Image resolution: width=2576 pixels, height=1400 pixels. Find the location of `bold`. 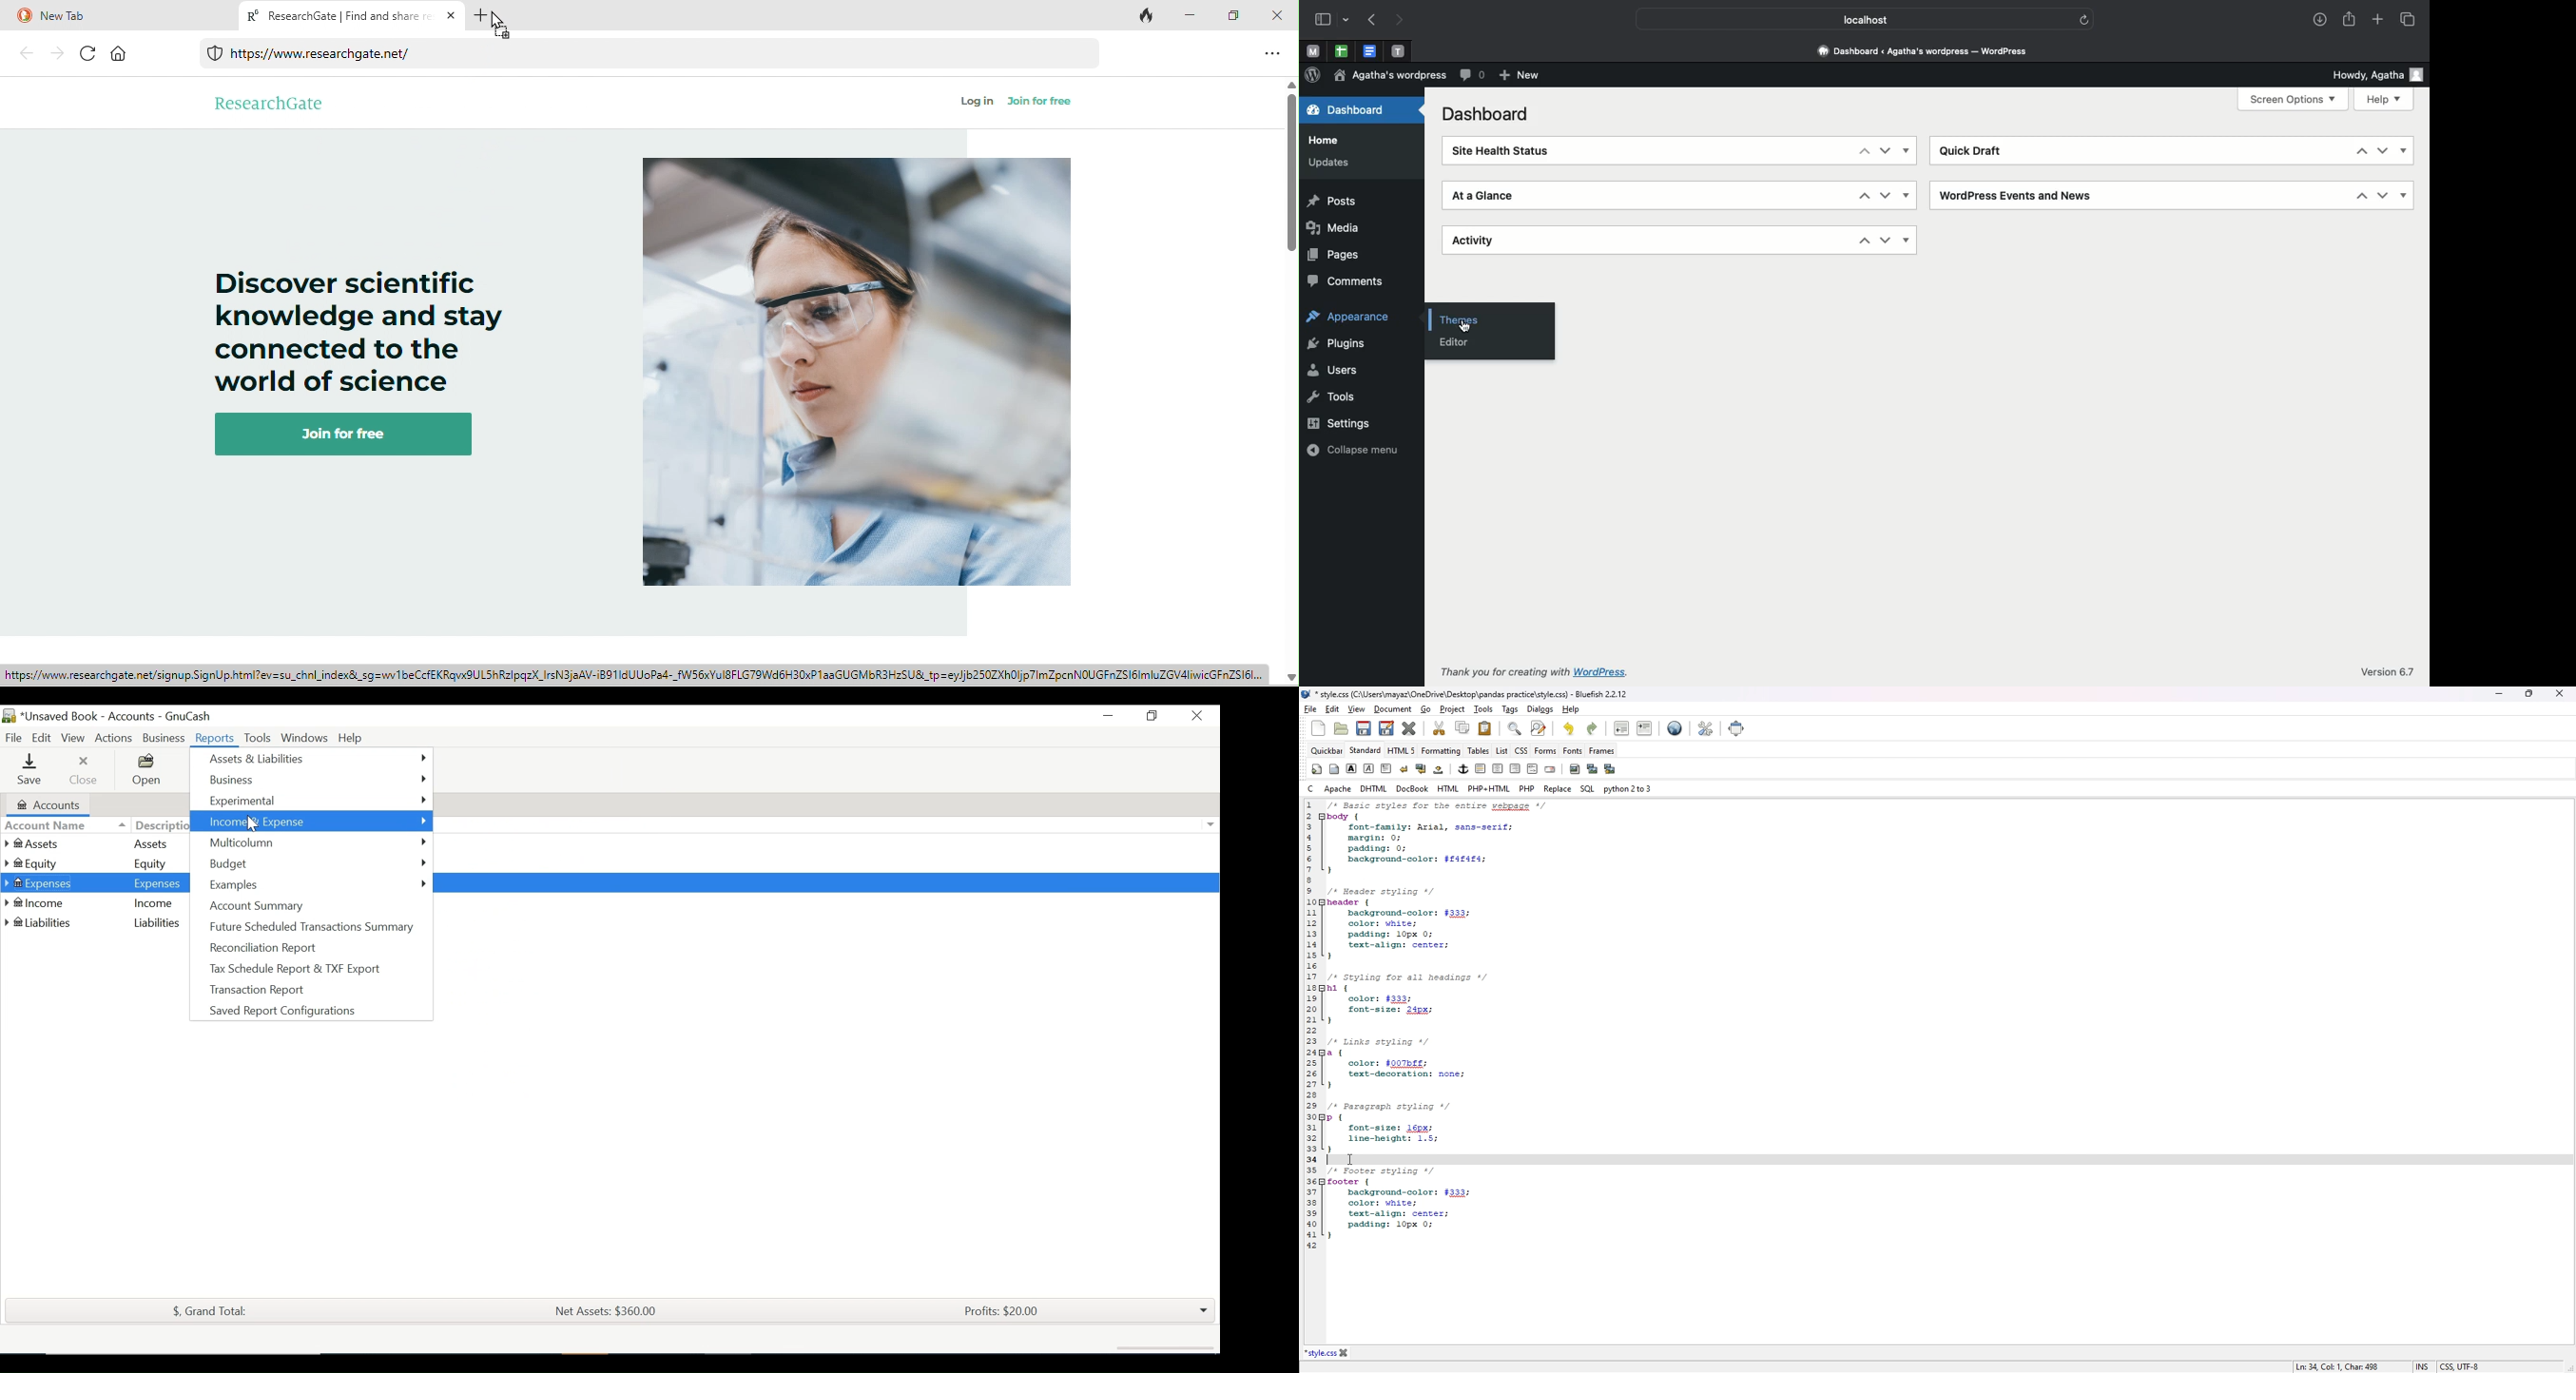

bold is located at coordinates (1352, 769).